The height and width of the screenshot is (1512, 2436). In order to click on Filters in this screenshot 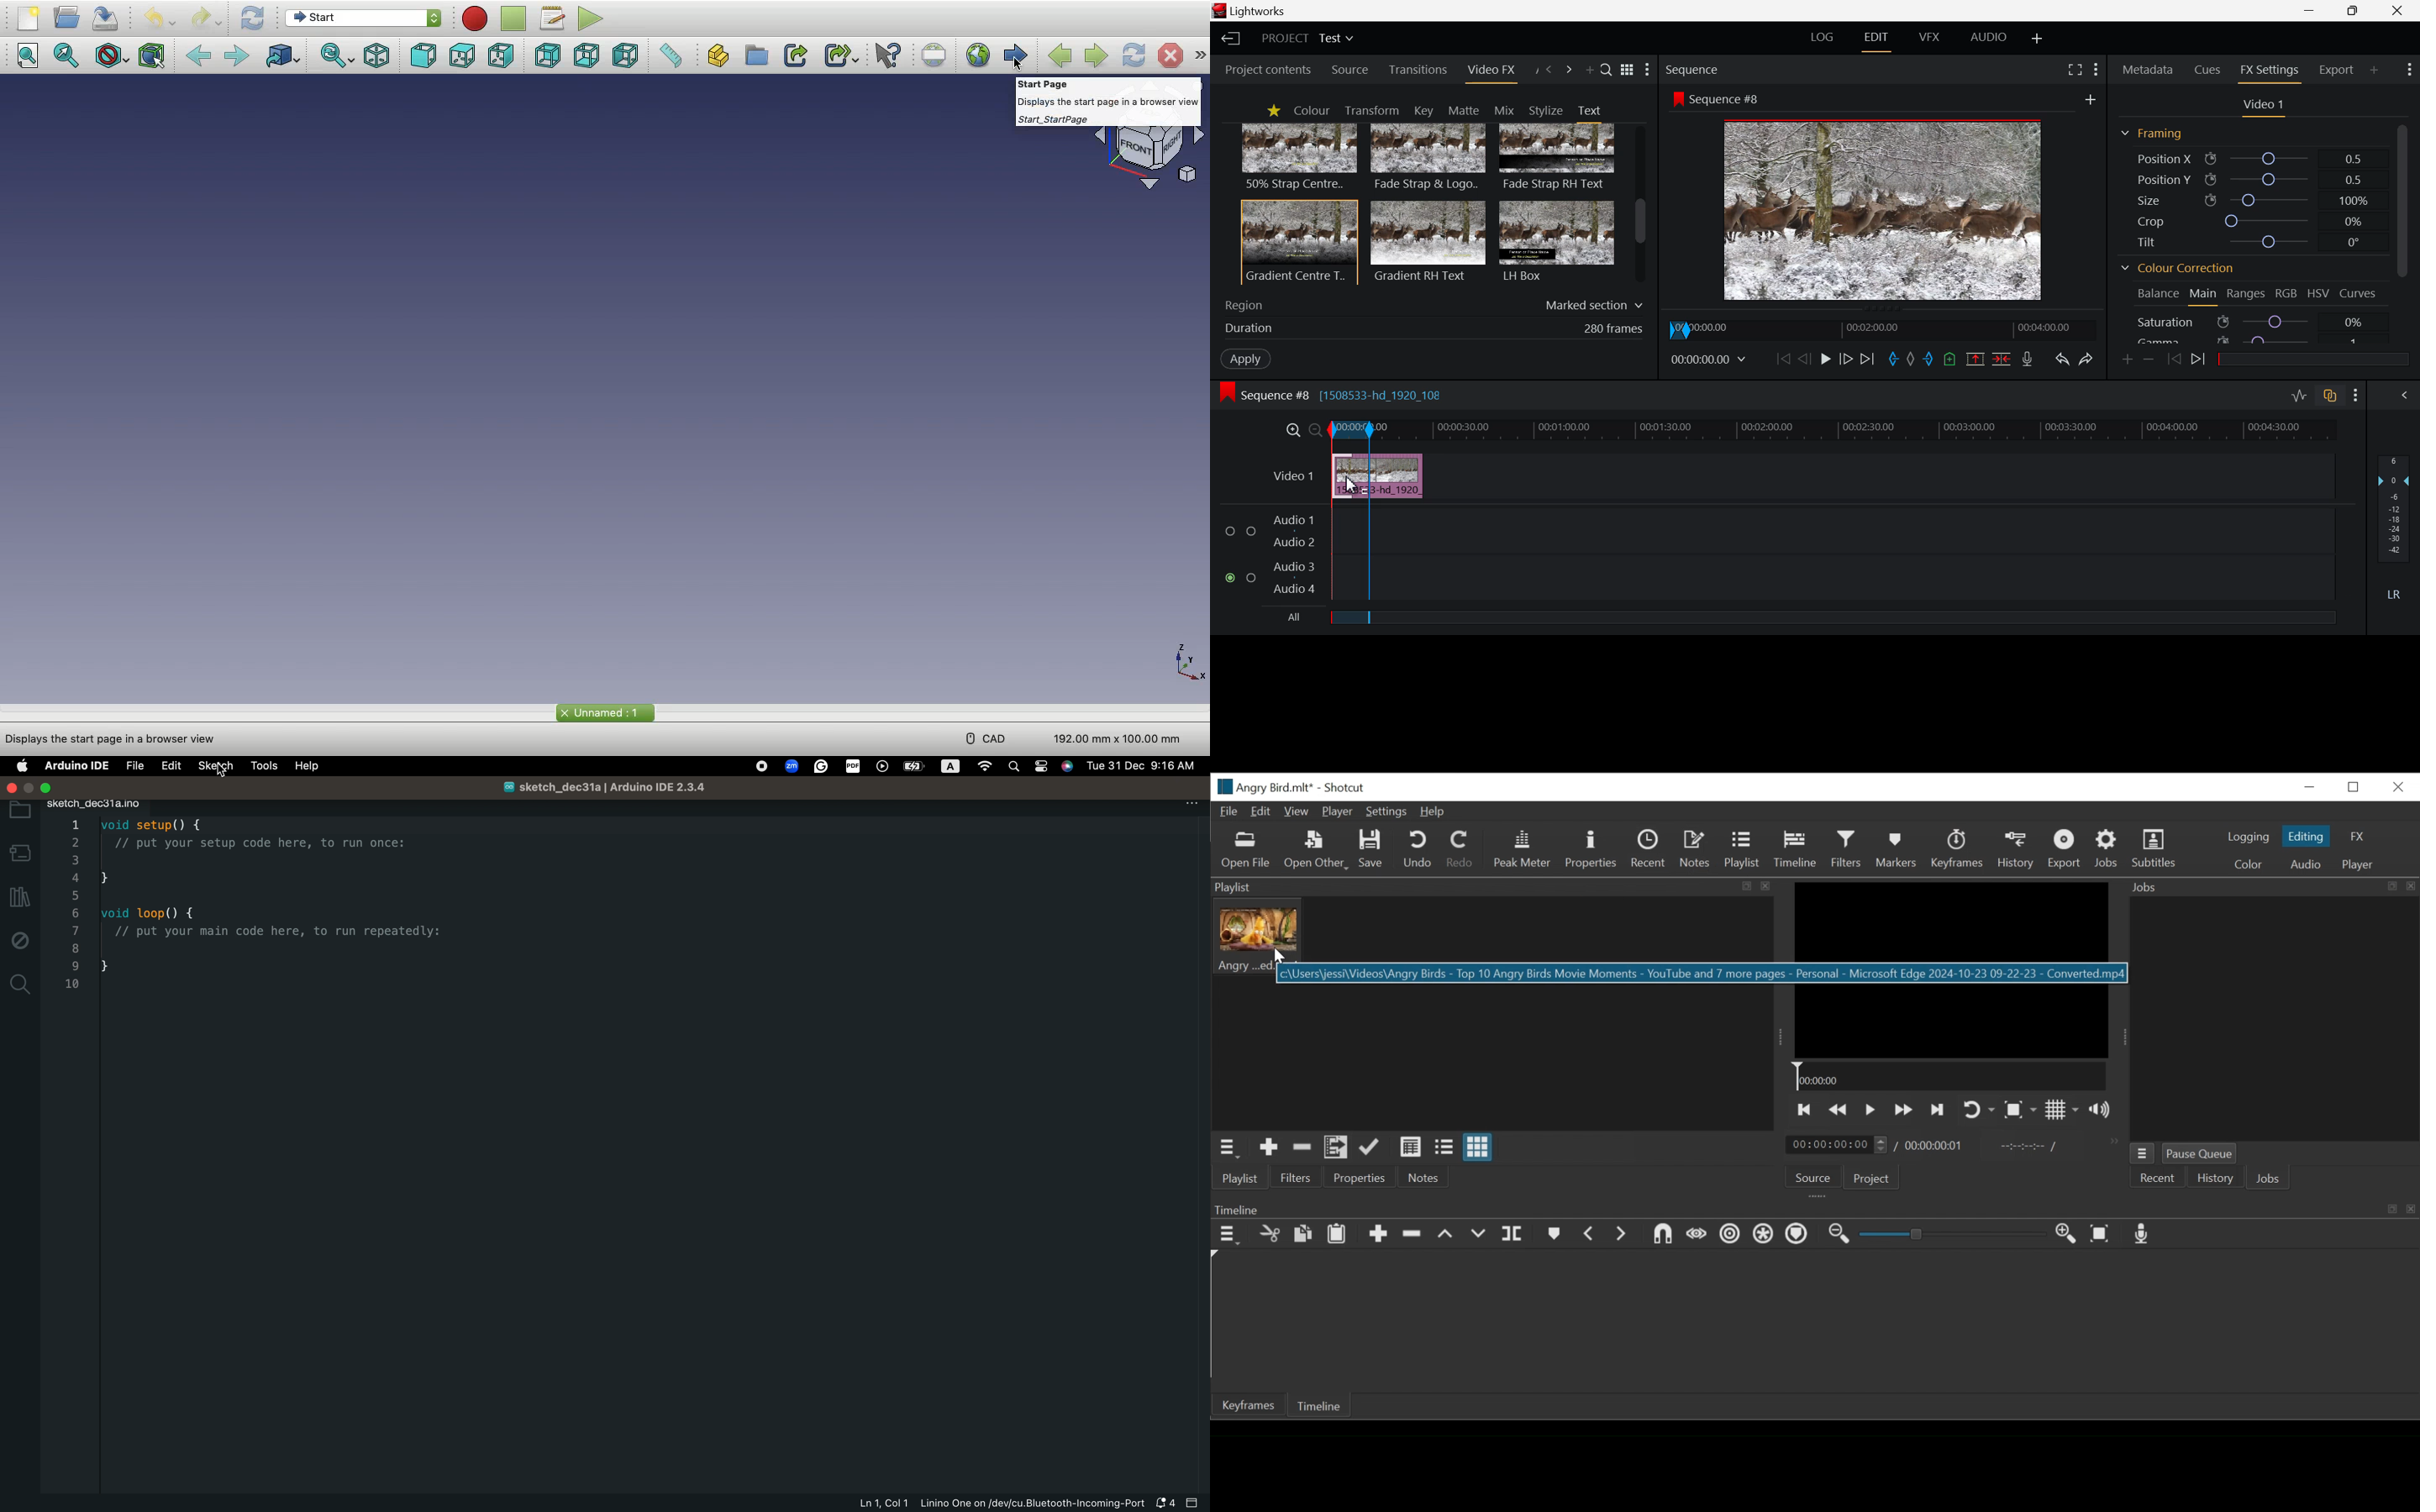, I will do `click(1298, 1177)`.